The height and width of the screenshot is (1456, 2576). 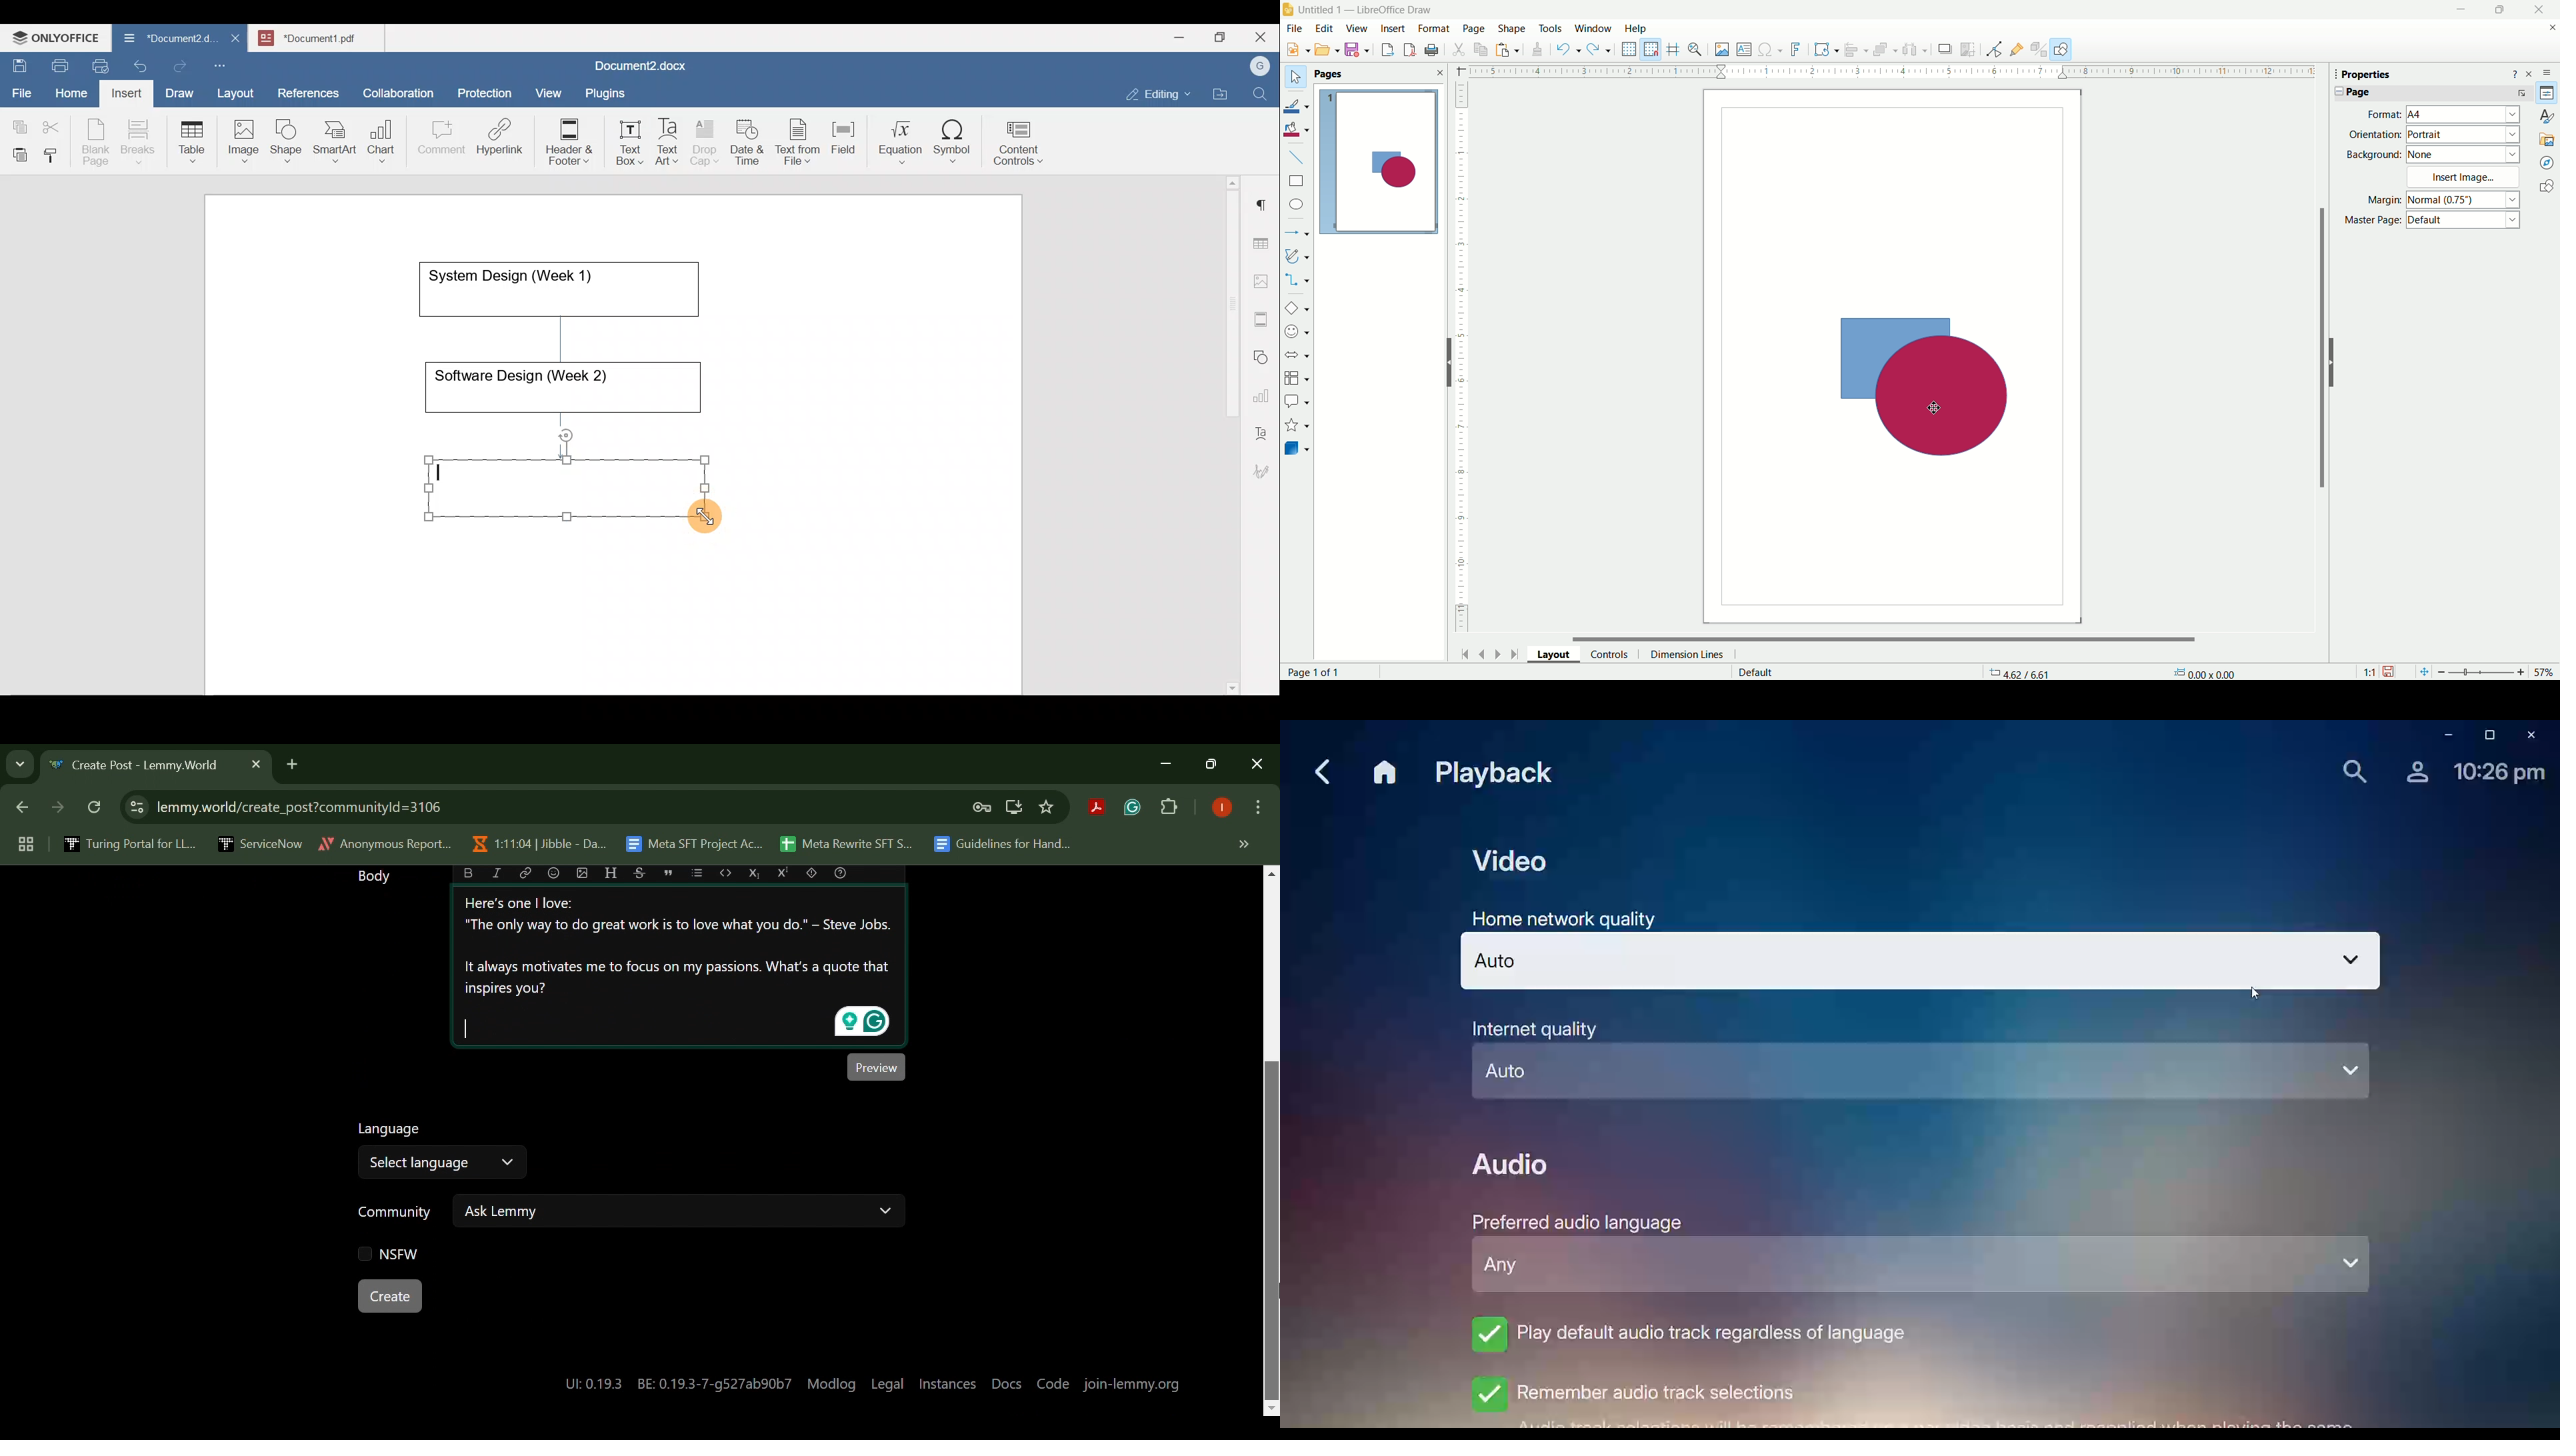 What do you see at coordinates (1383, 163) in the screenshot?
I see `page` at bounding box center [1383, 163].